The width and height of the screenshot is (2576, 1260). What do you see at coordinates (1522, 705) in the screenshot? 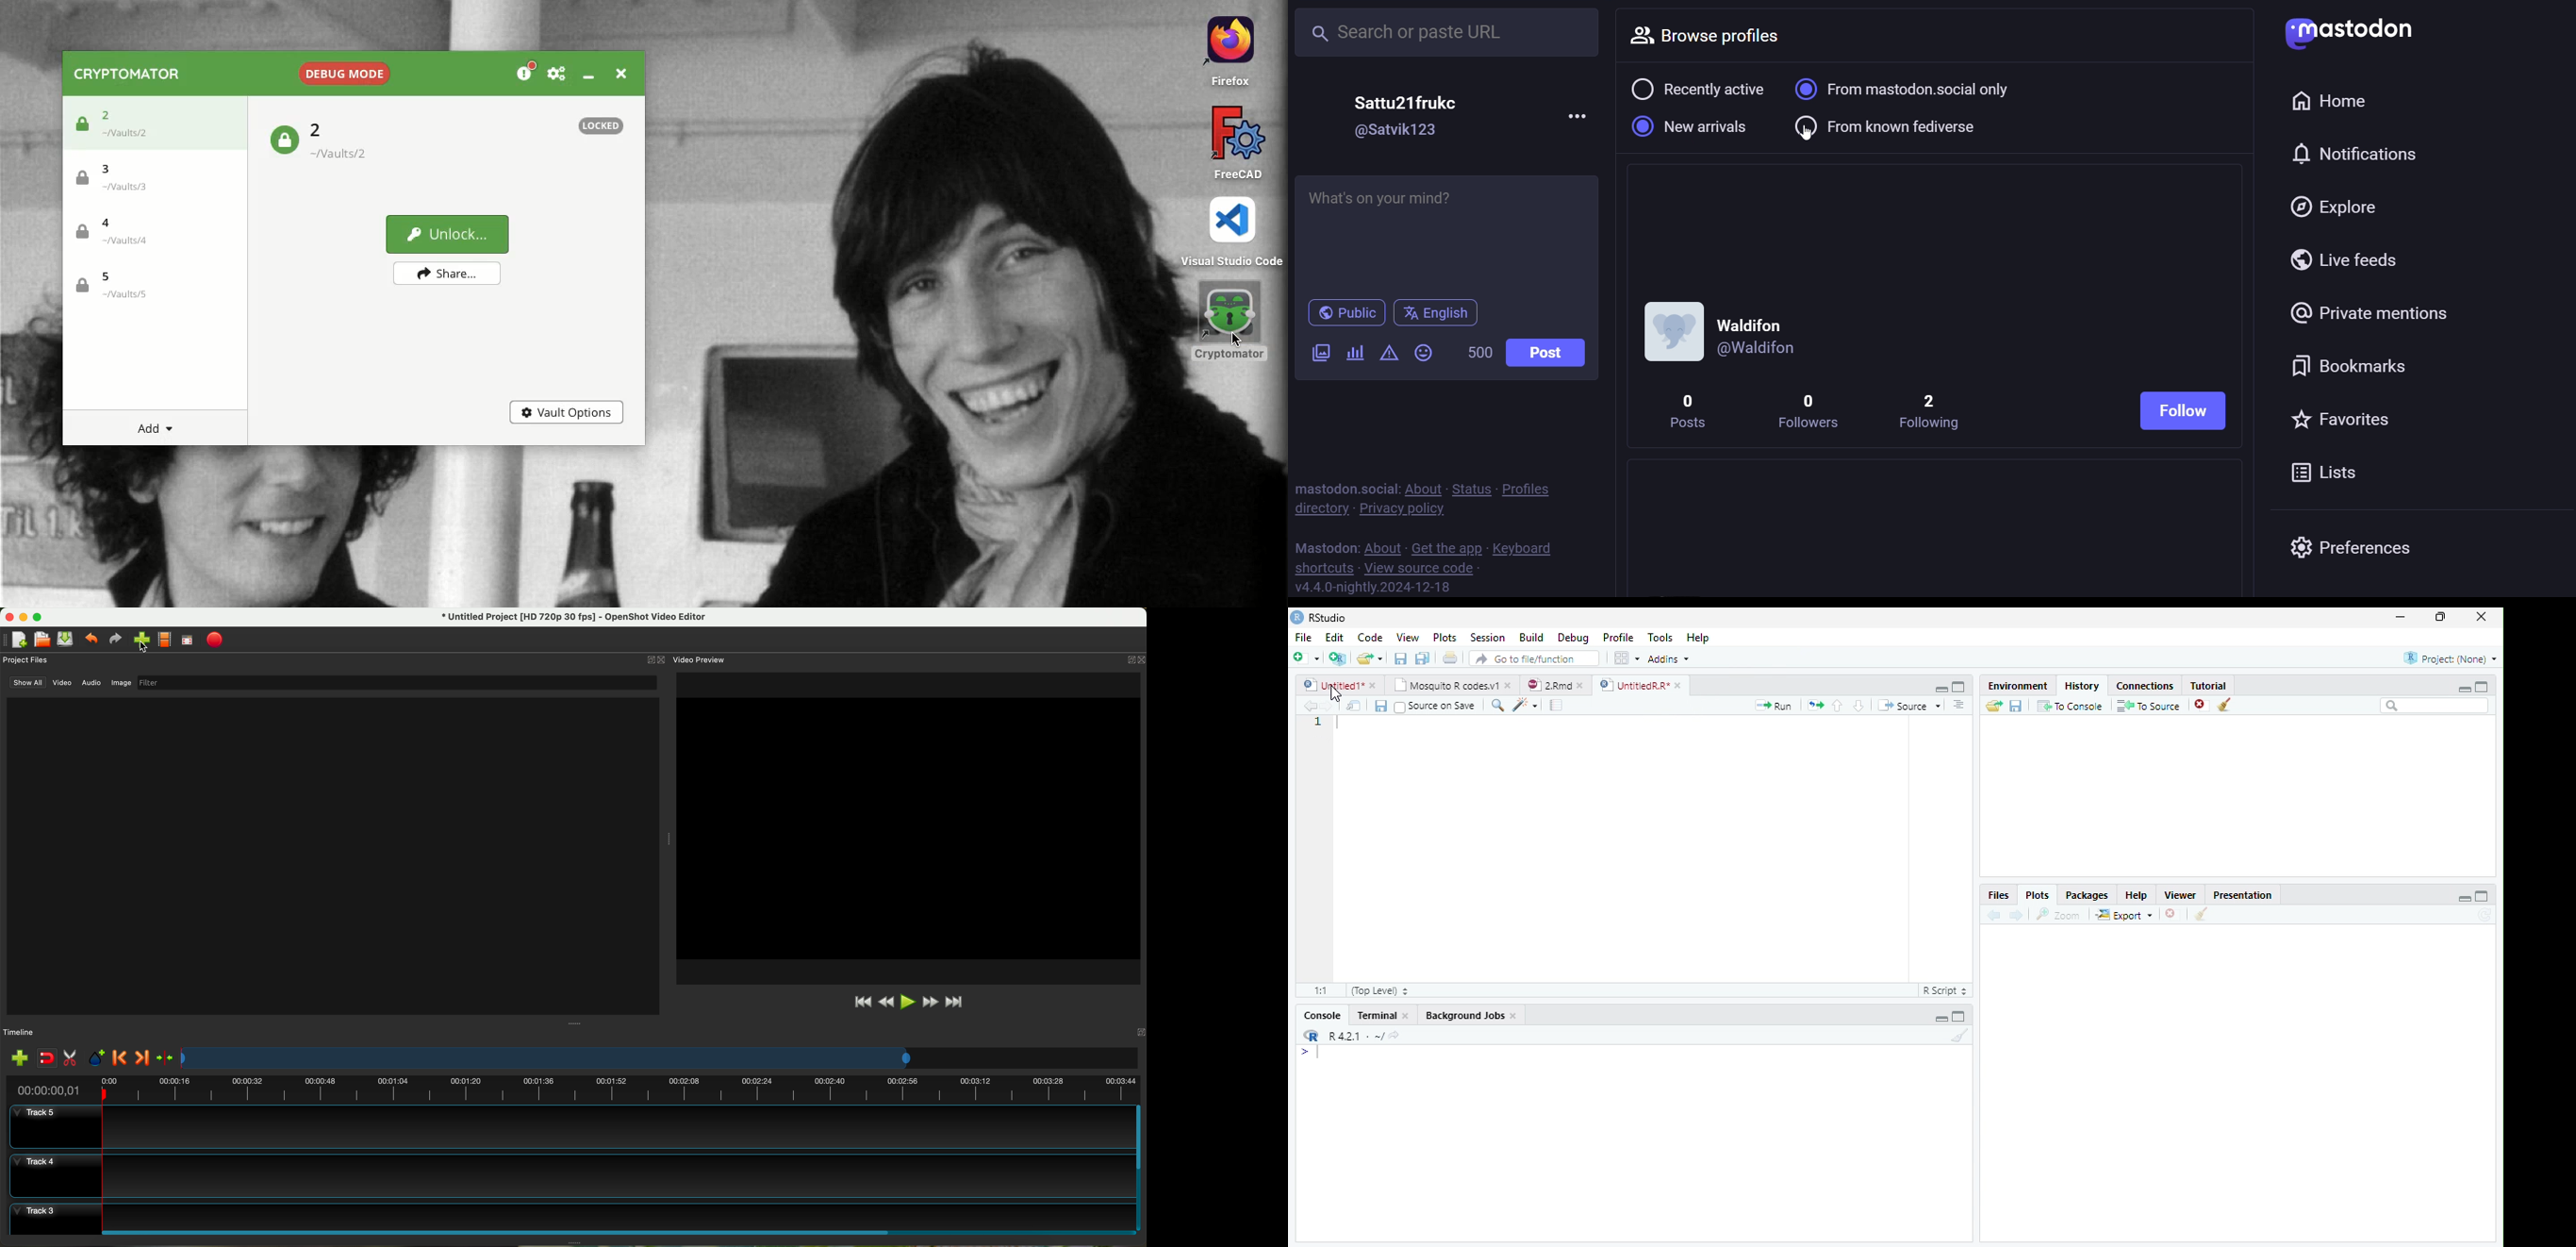
I see `Code Tools` at bounding box center [1522, 705].